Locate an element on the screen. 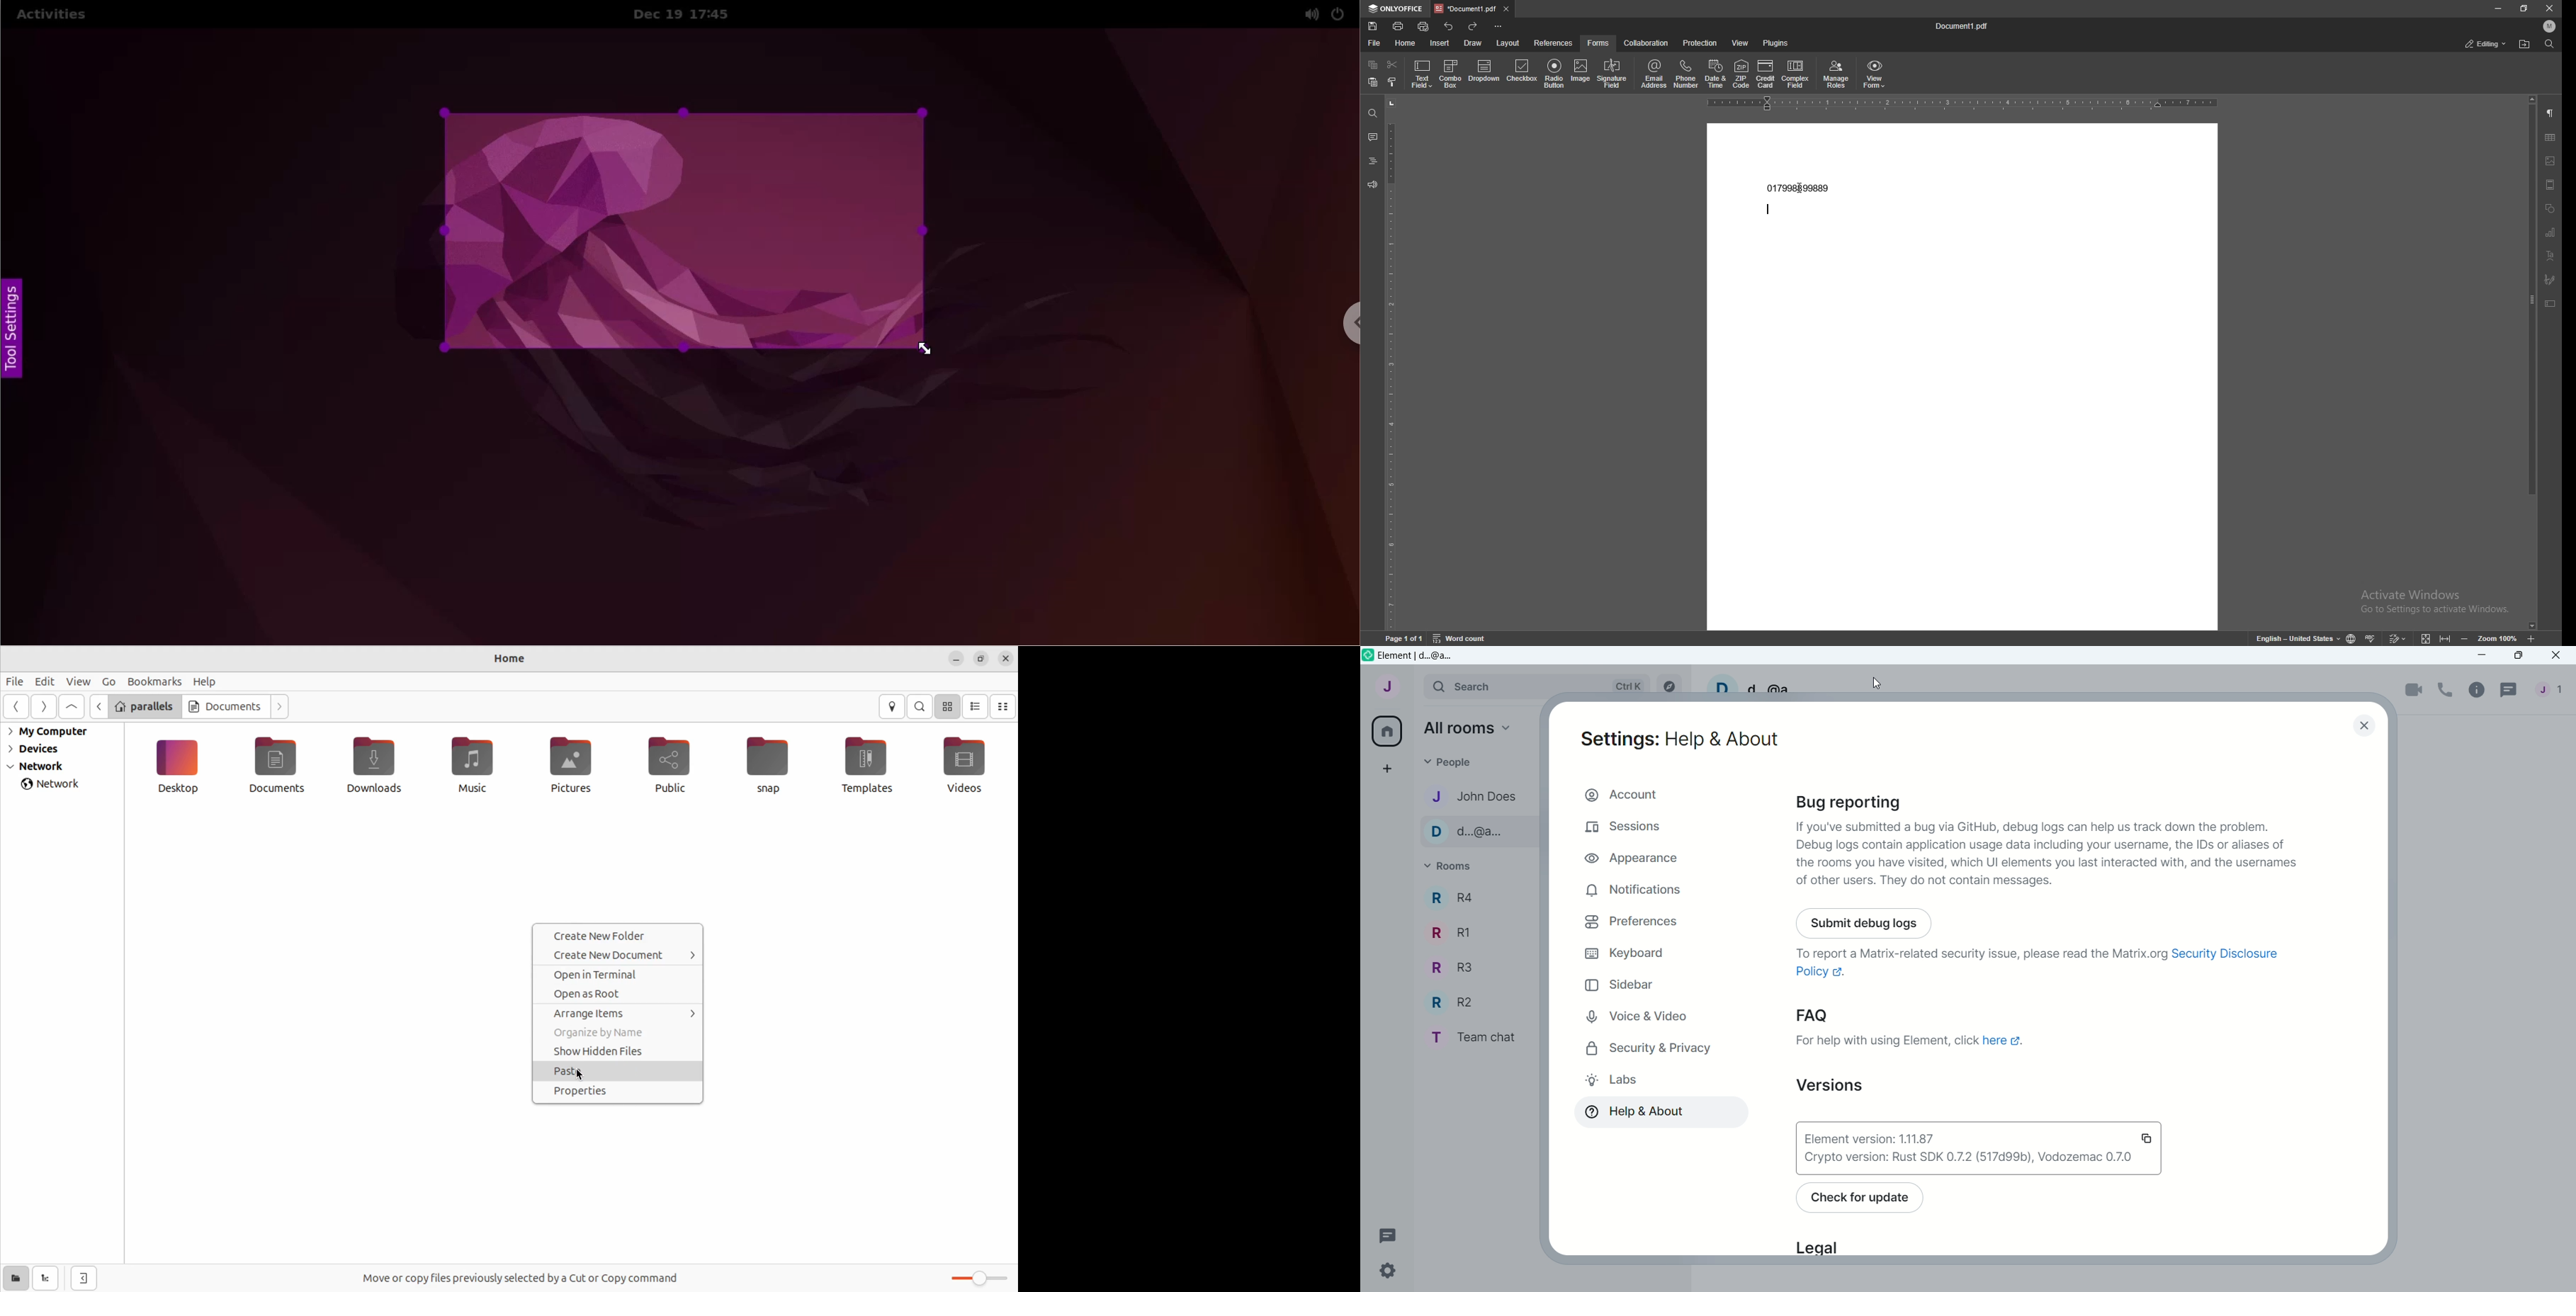 Image resolution: width=2576 pixels, height=1316 pixels. Close is located at coordinates (2368, 725).